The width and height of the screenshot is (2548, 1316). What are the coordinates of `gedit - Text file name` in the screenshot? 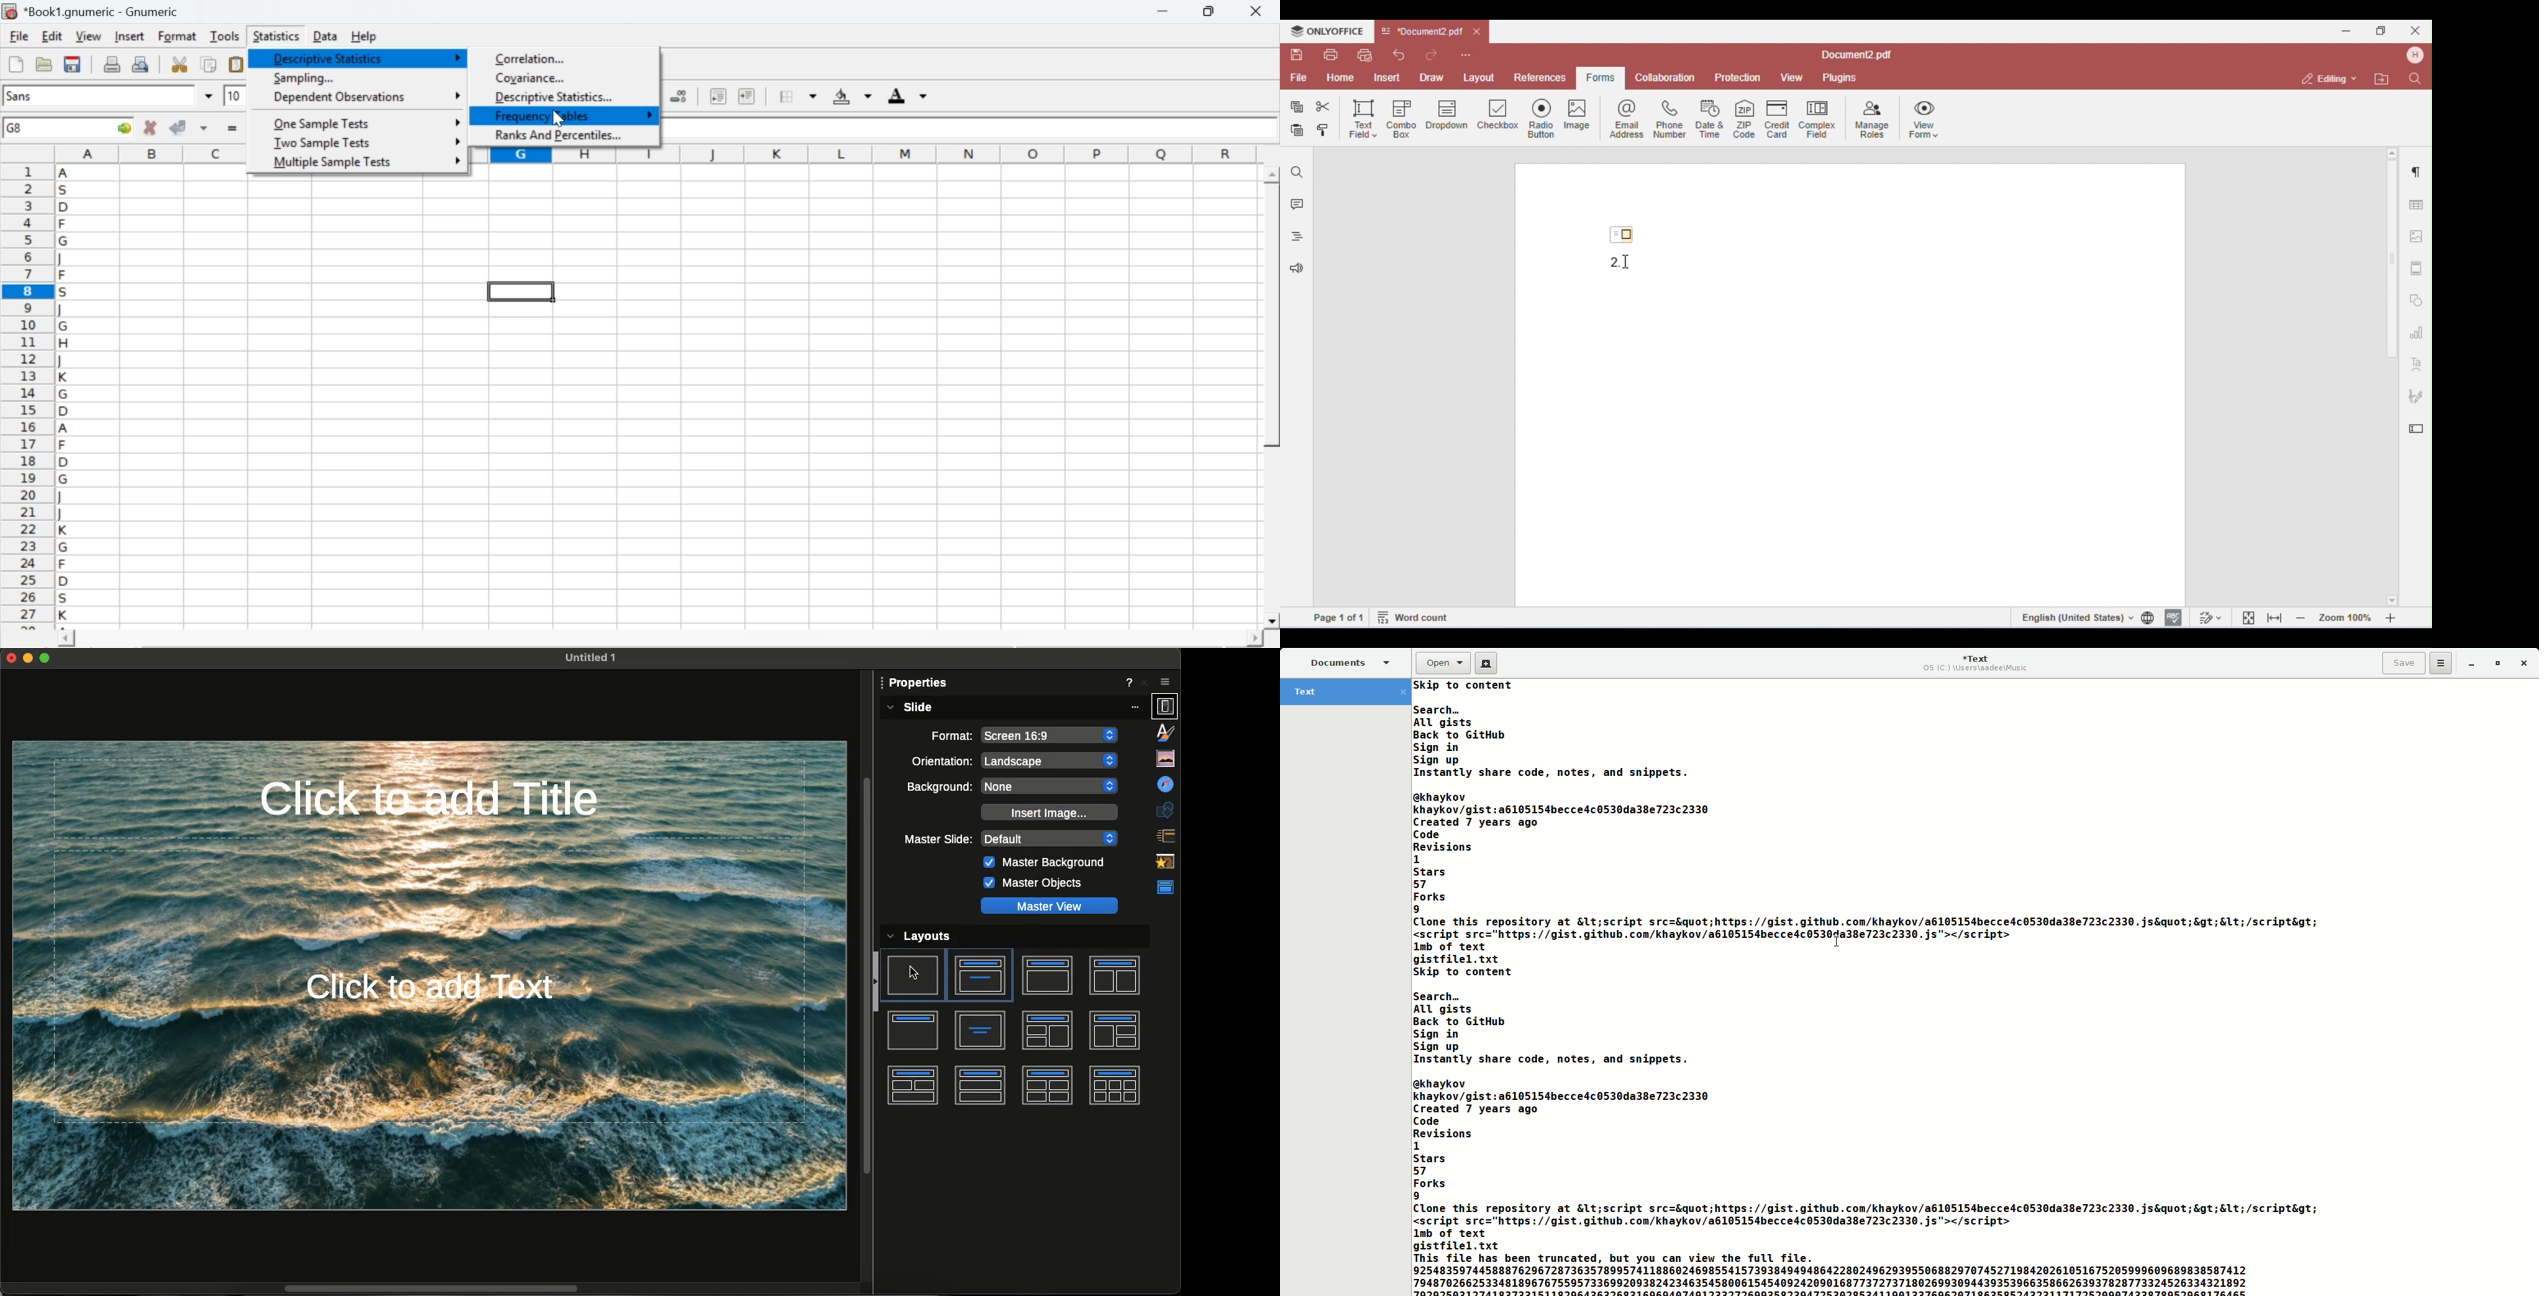 It's located at (1973, 662).